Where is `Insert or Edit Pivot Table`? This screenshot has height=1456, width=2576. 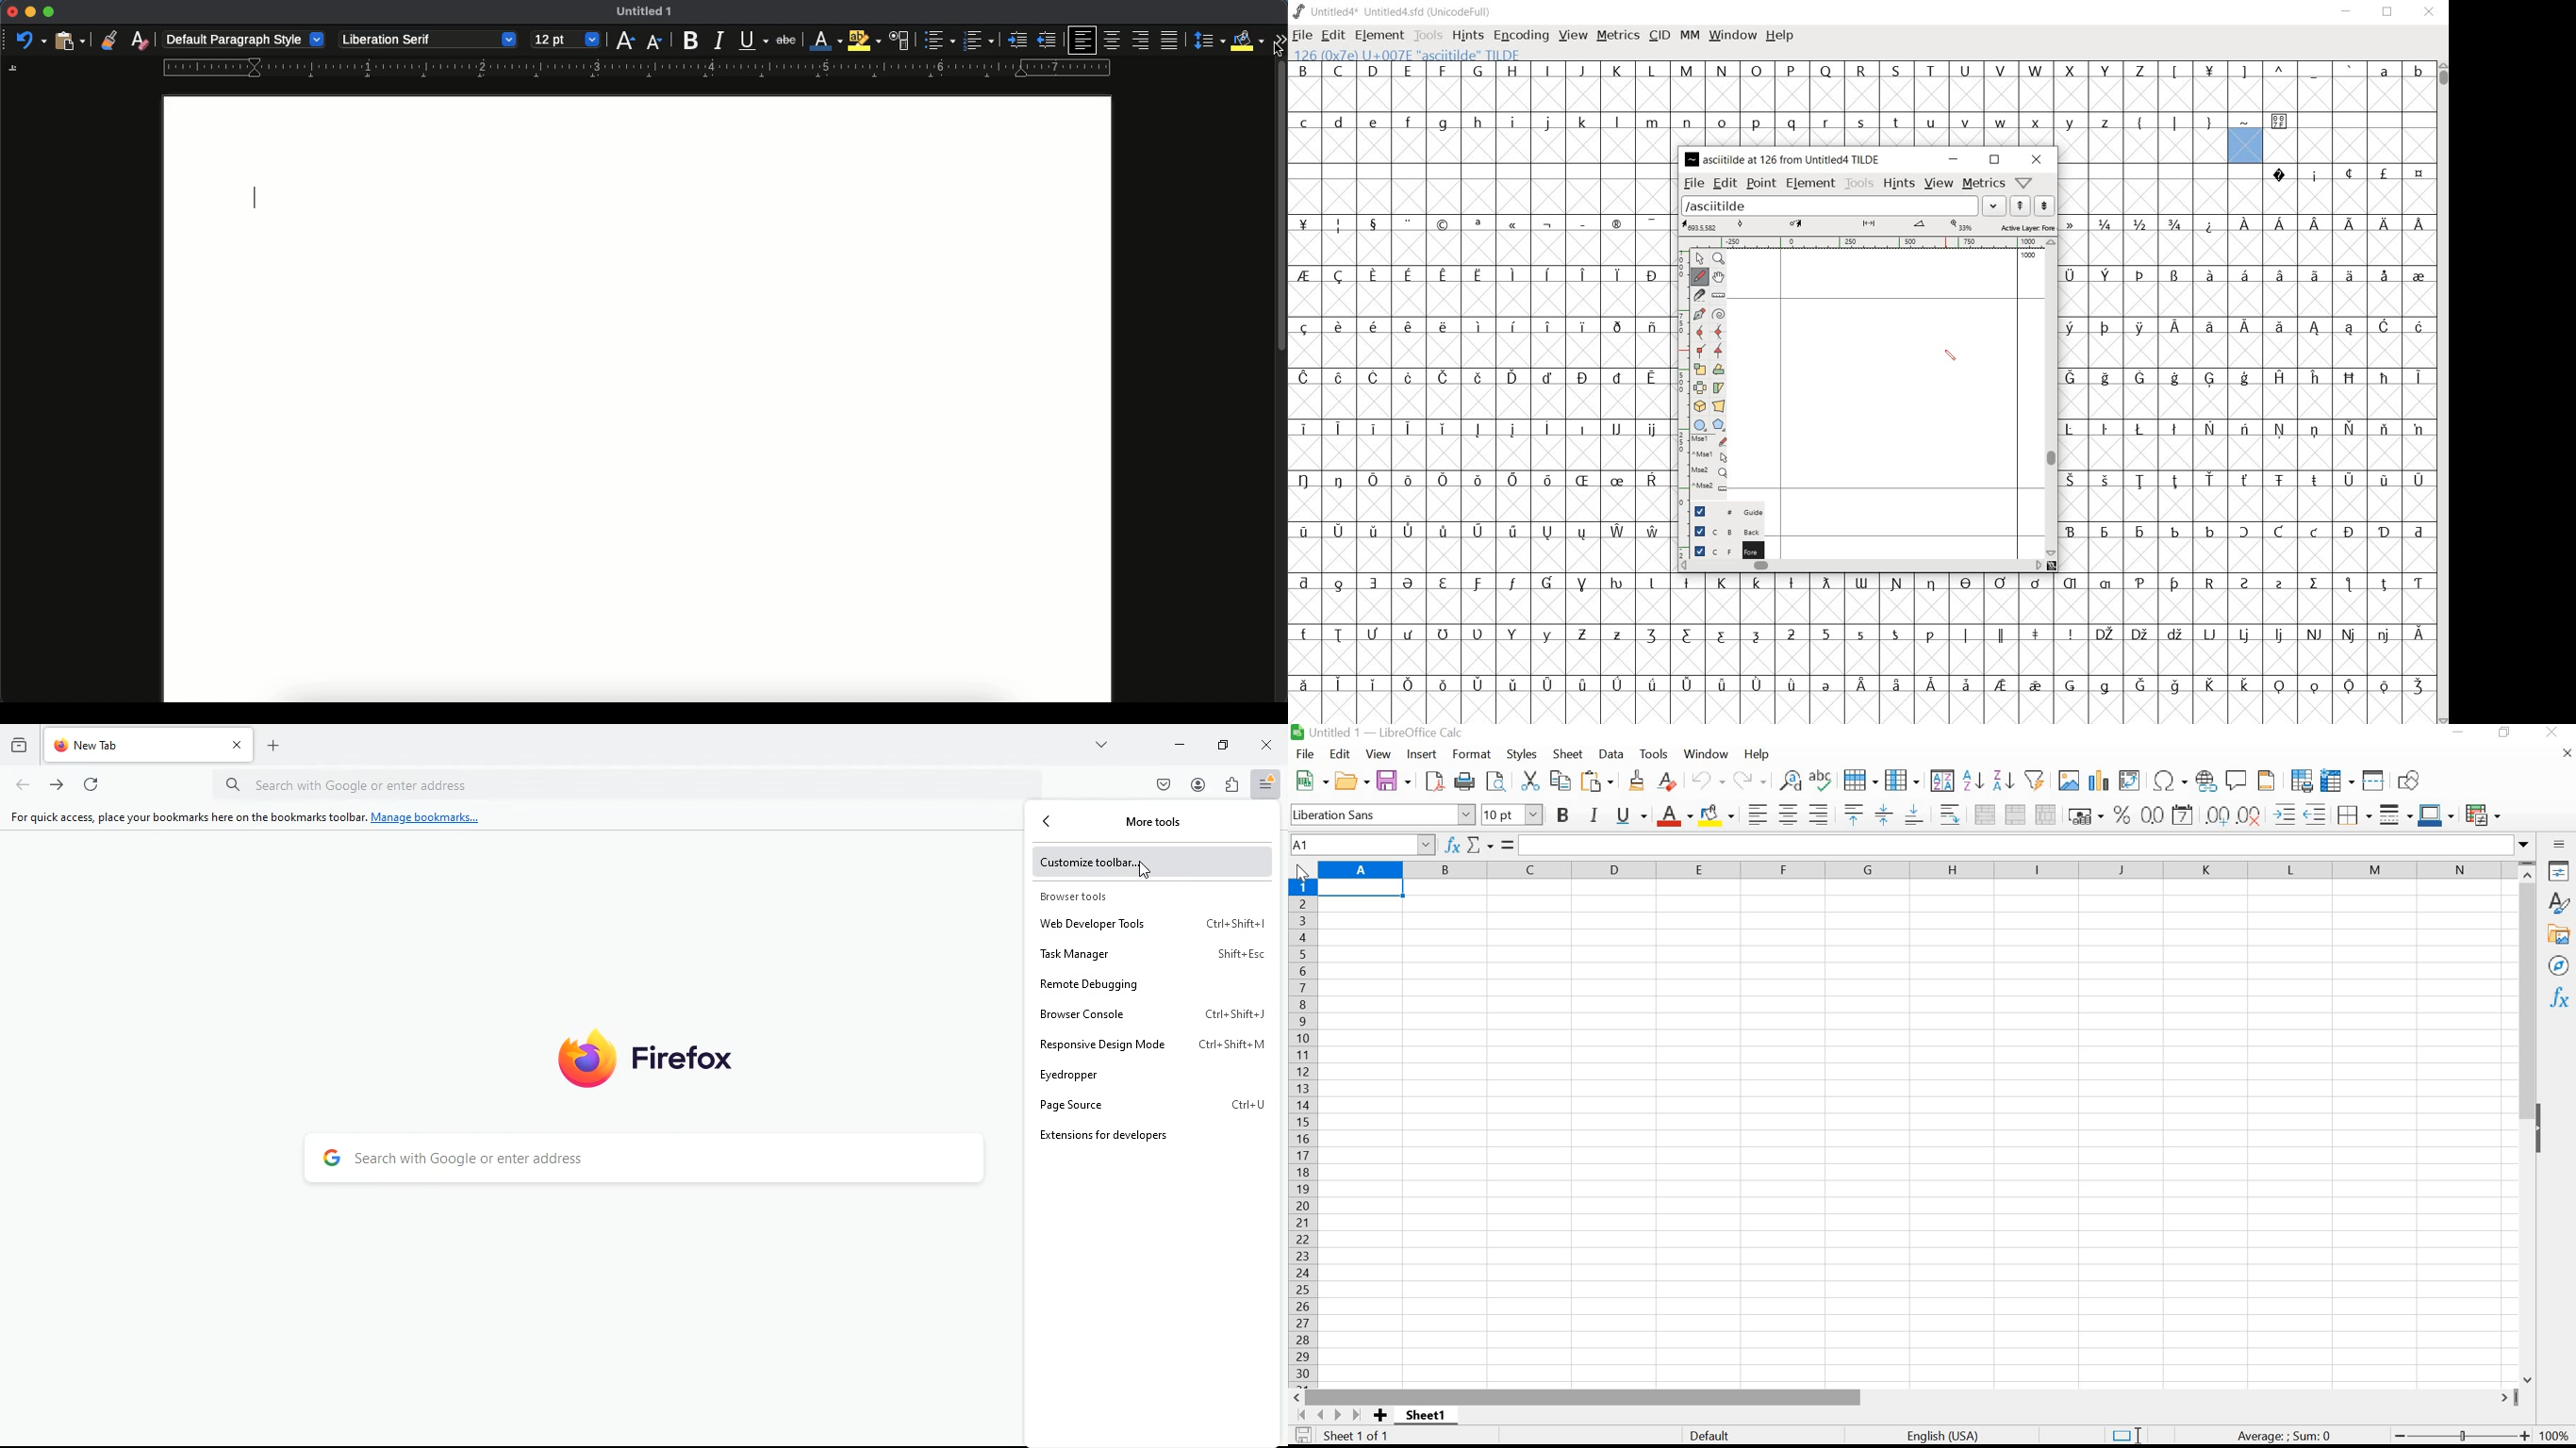
Insert or Edit Pivot Table is located at coordinates (2128, 779).